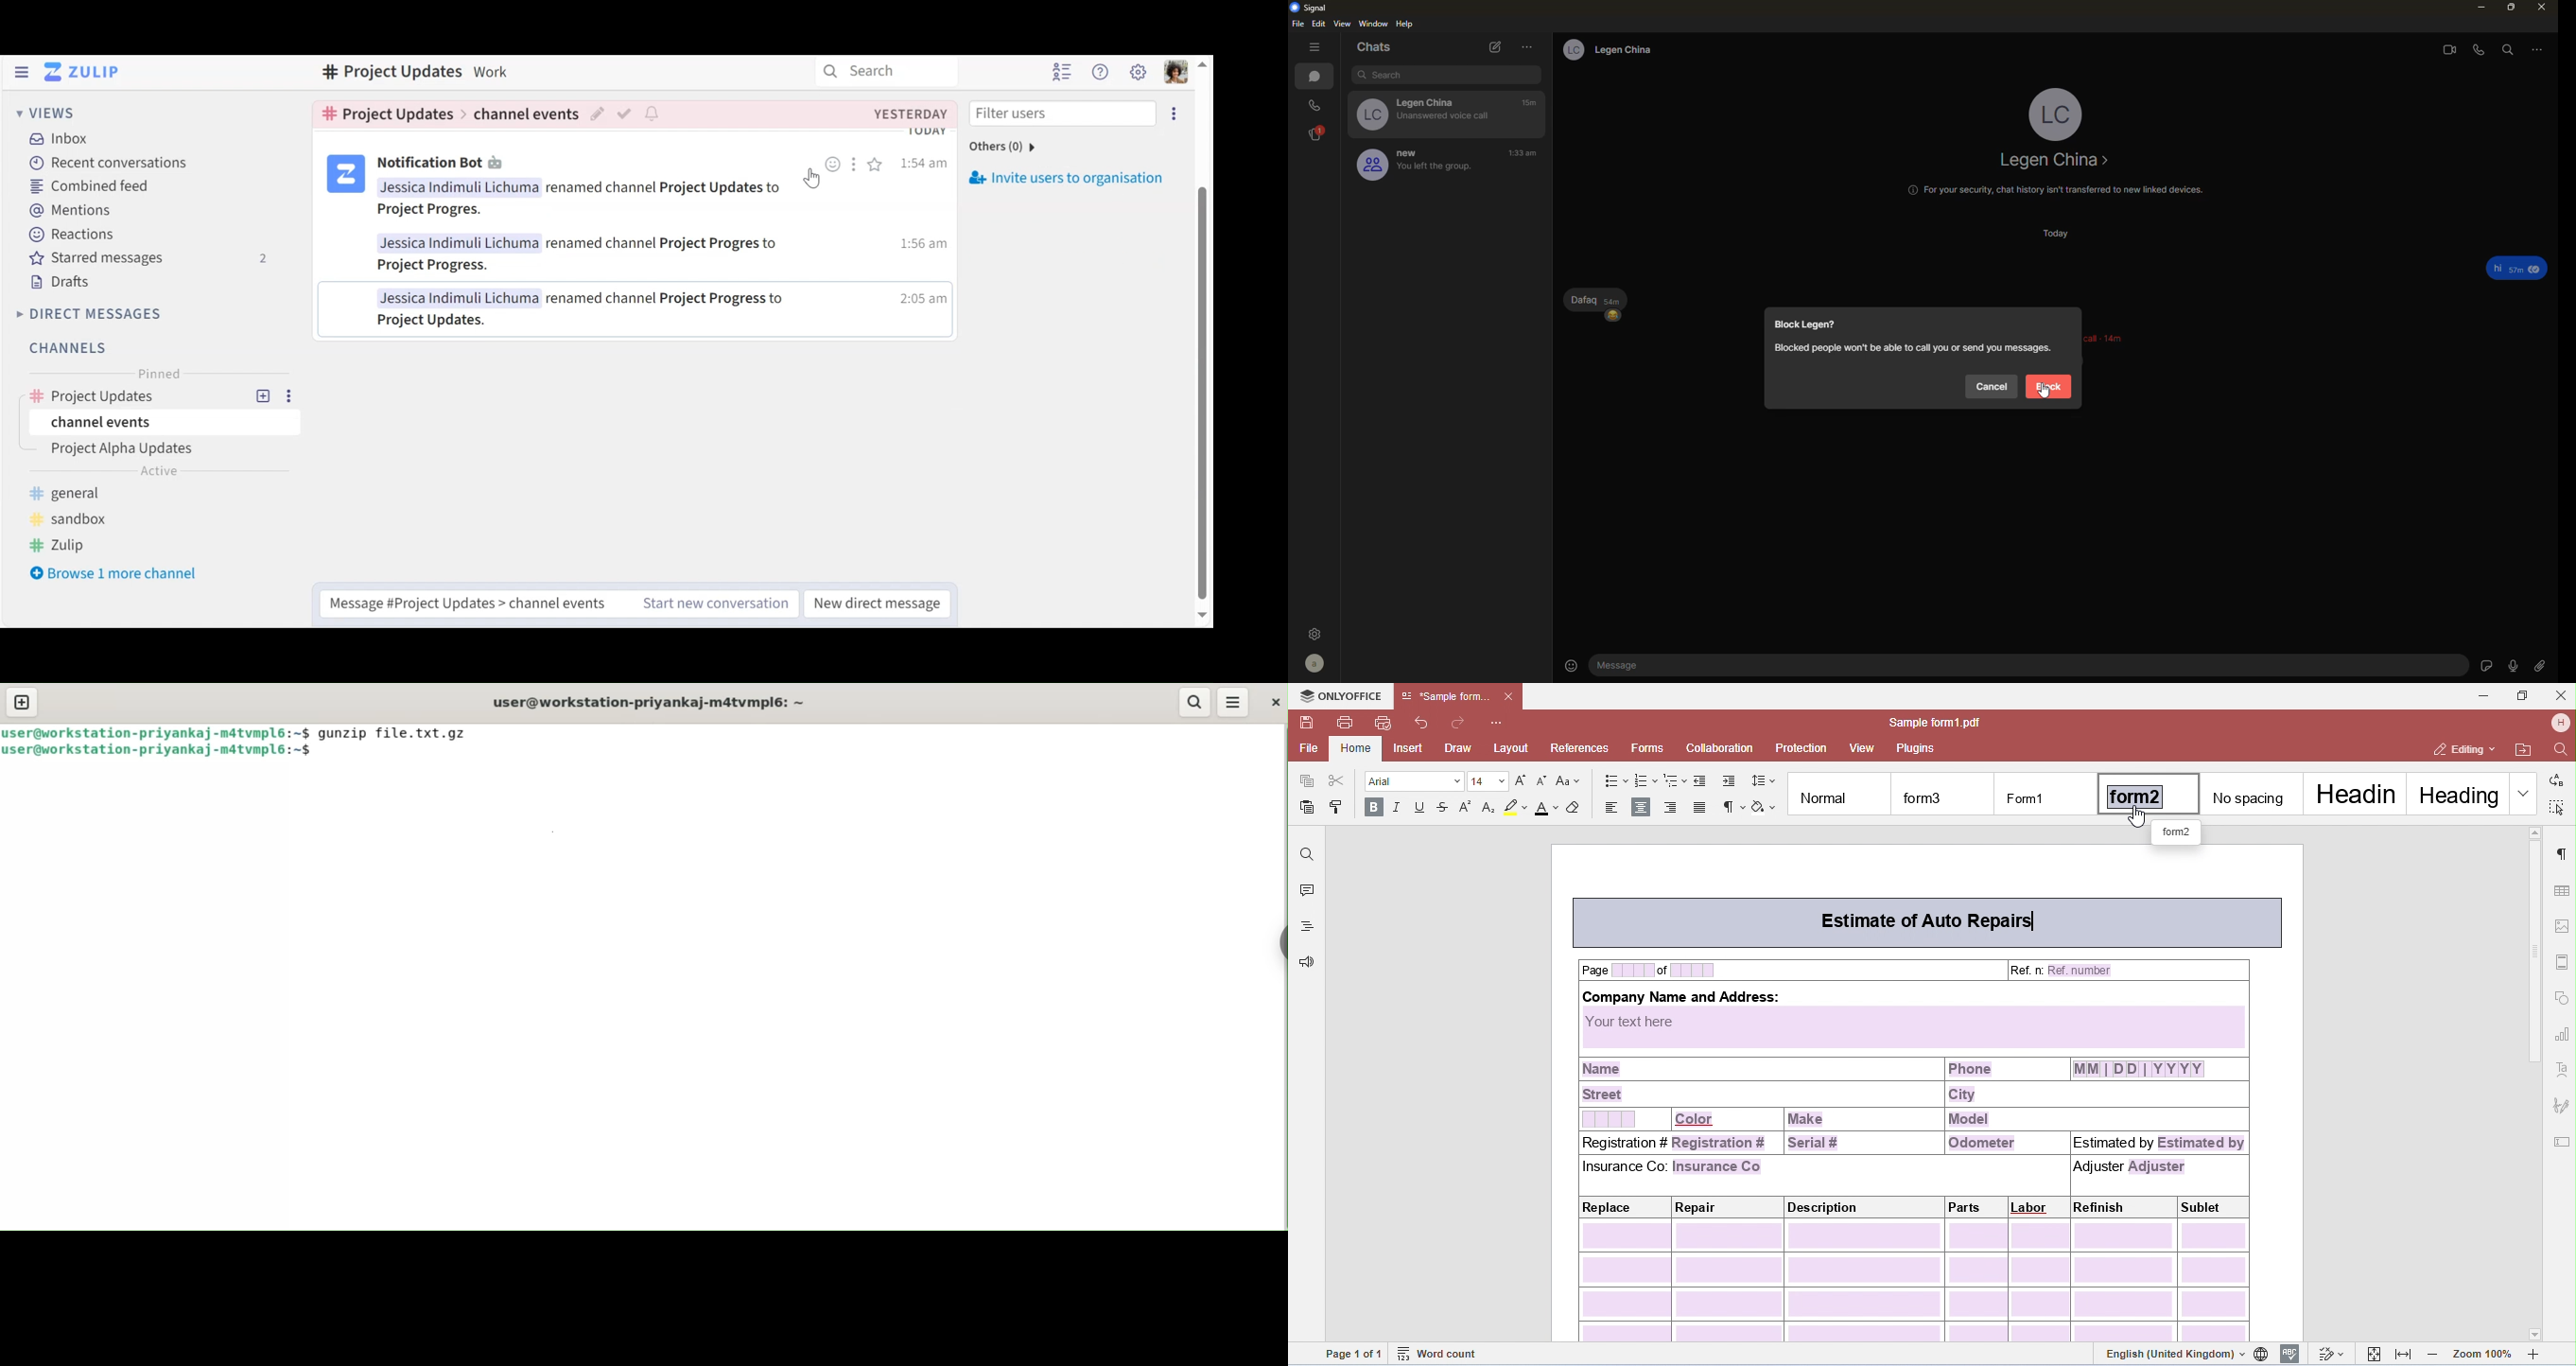  I want to click on Combined feed, so click(89, 187).